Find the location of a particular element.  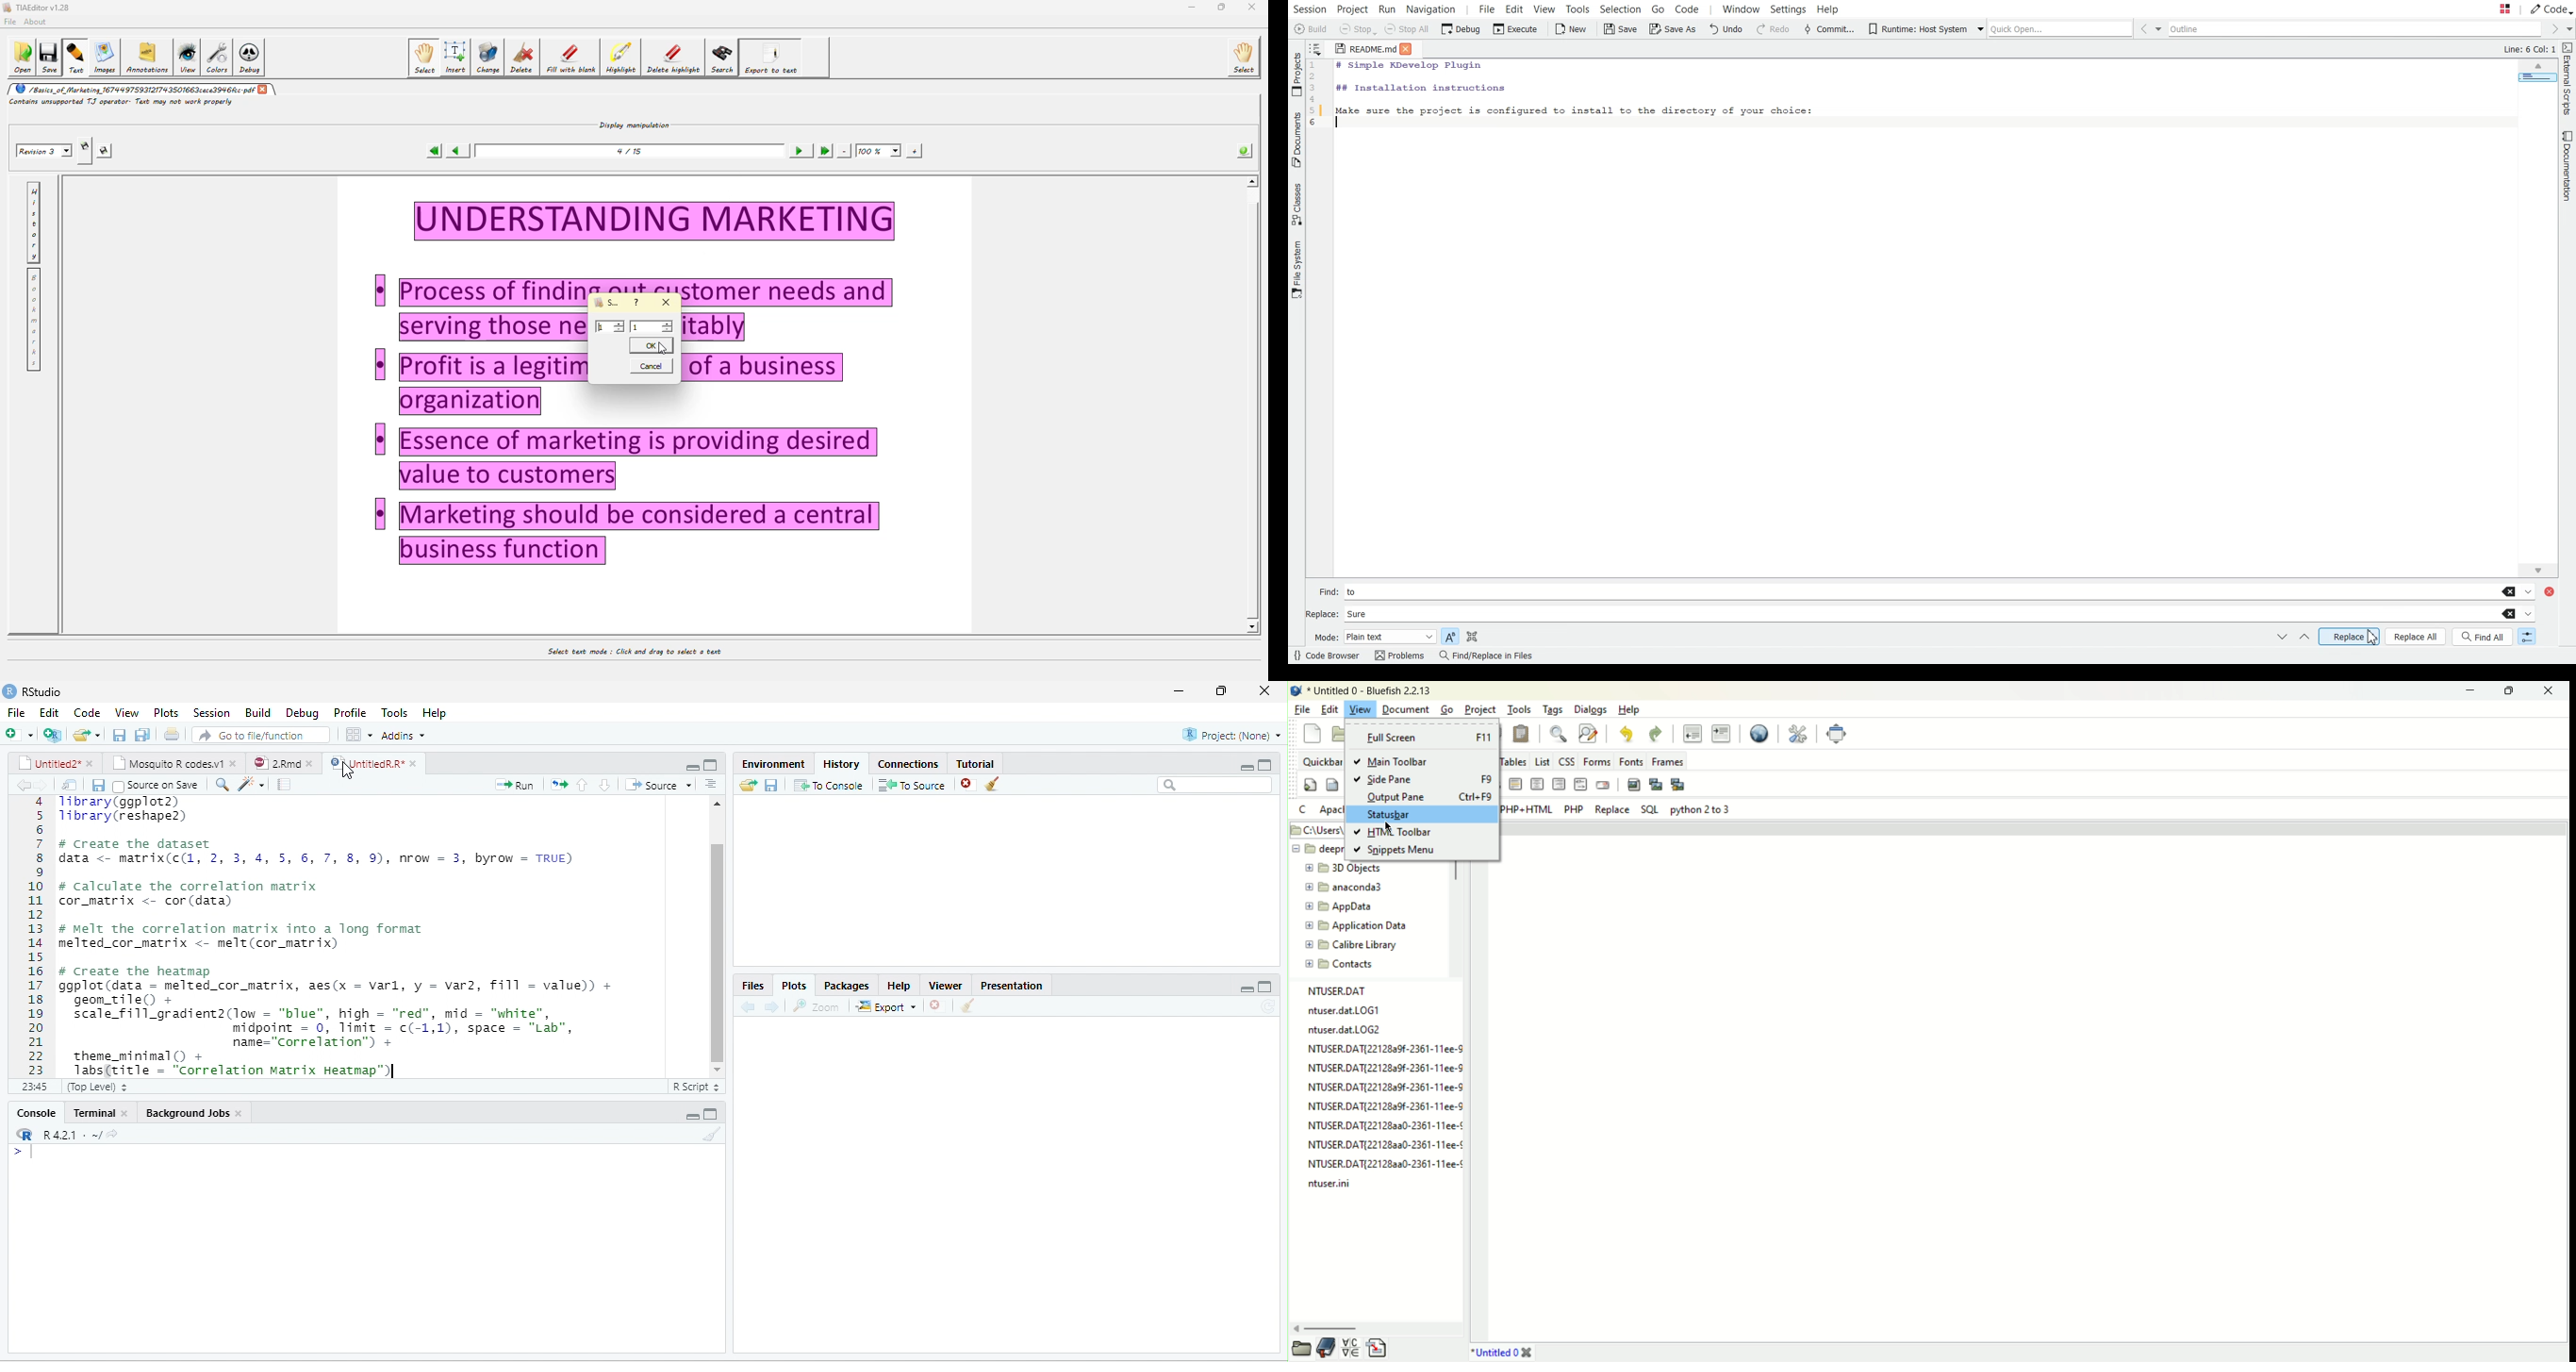

2Rnd is located at coordinates (278, 762).